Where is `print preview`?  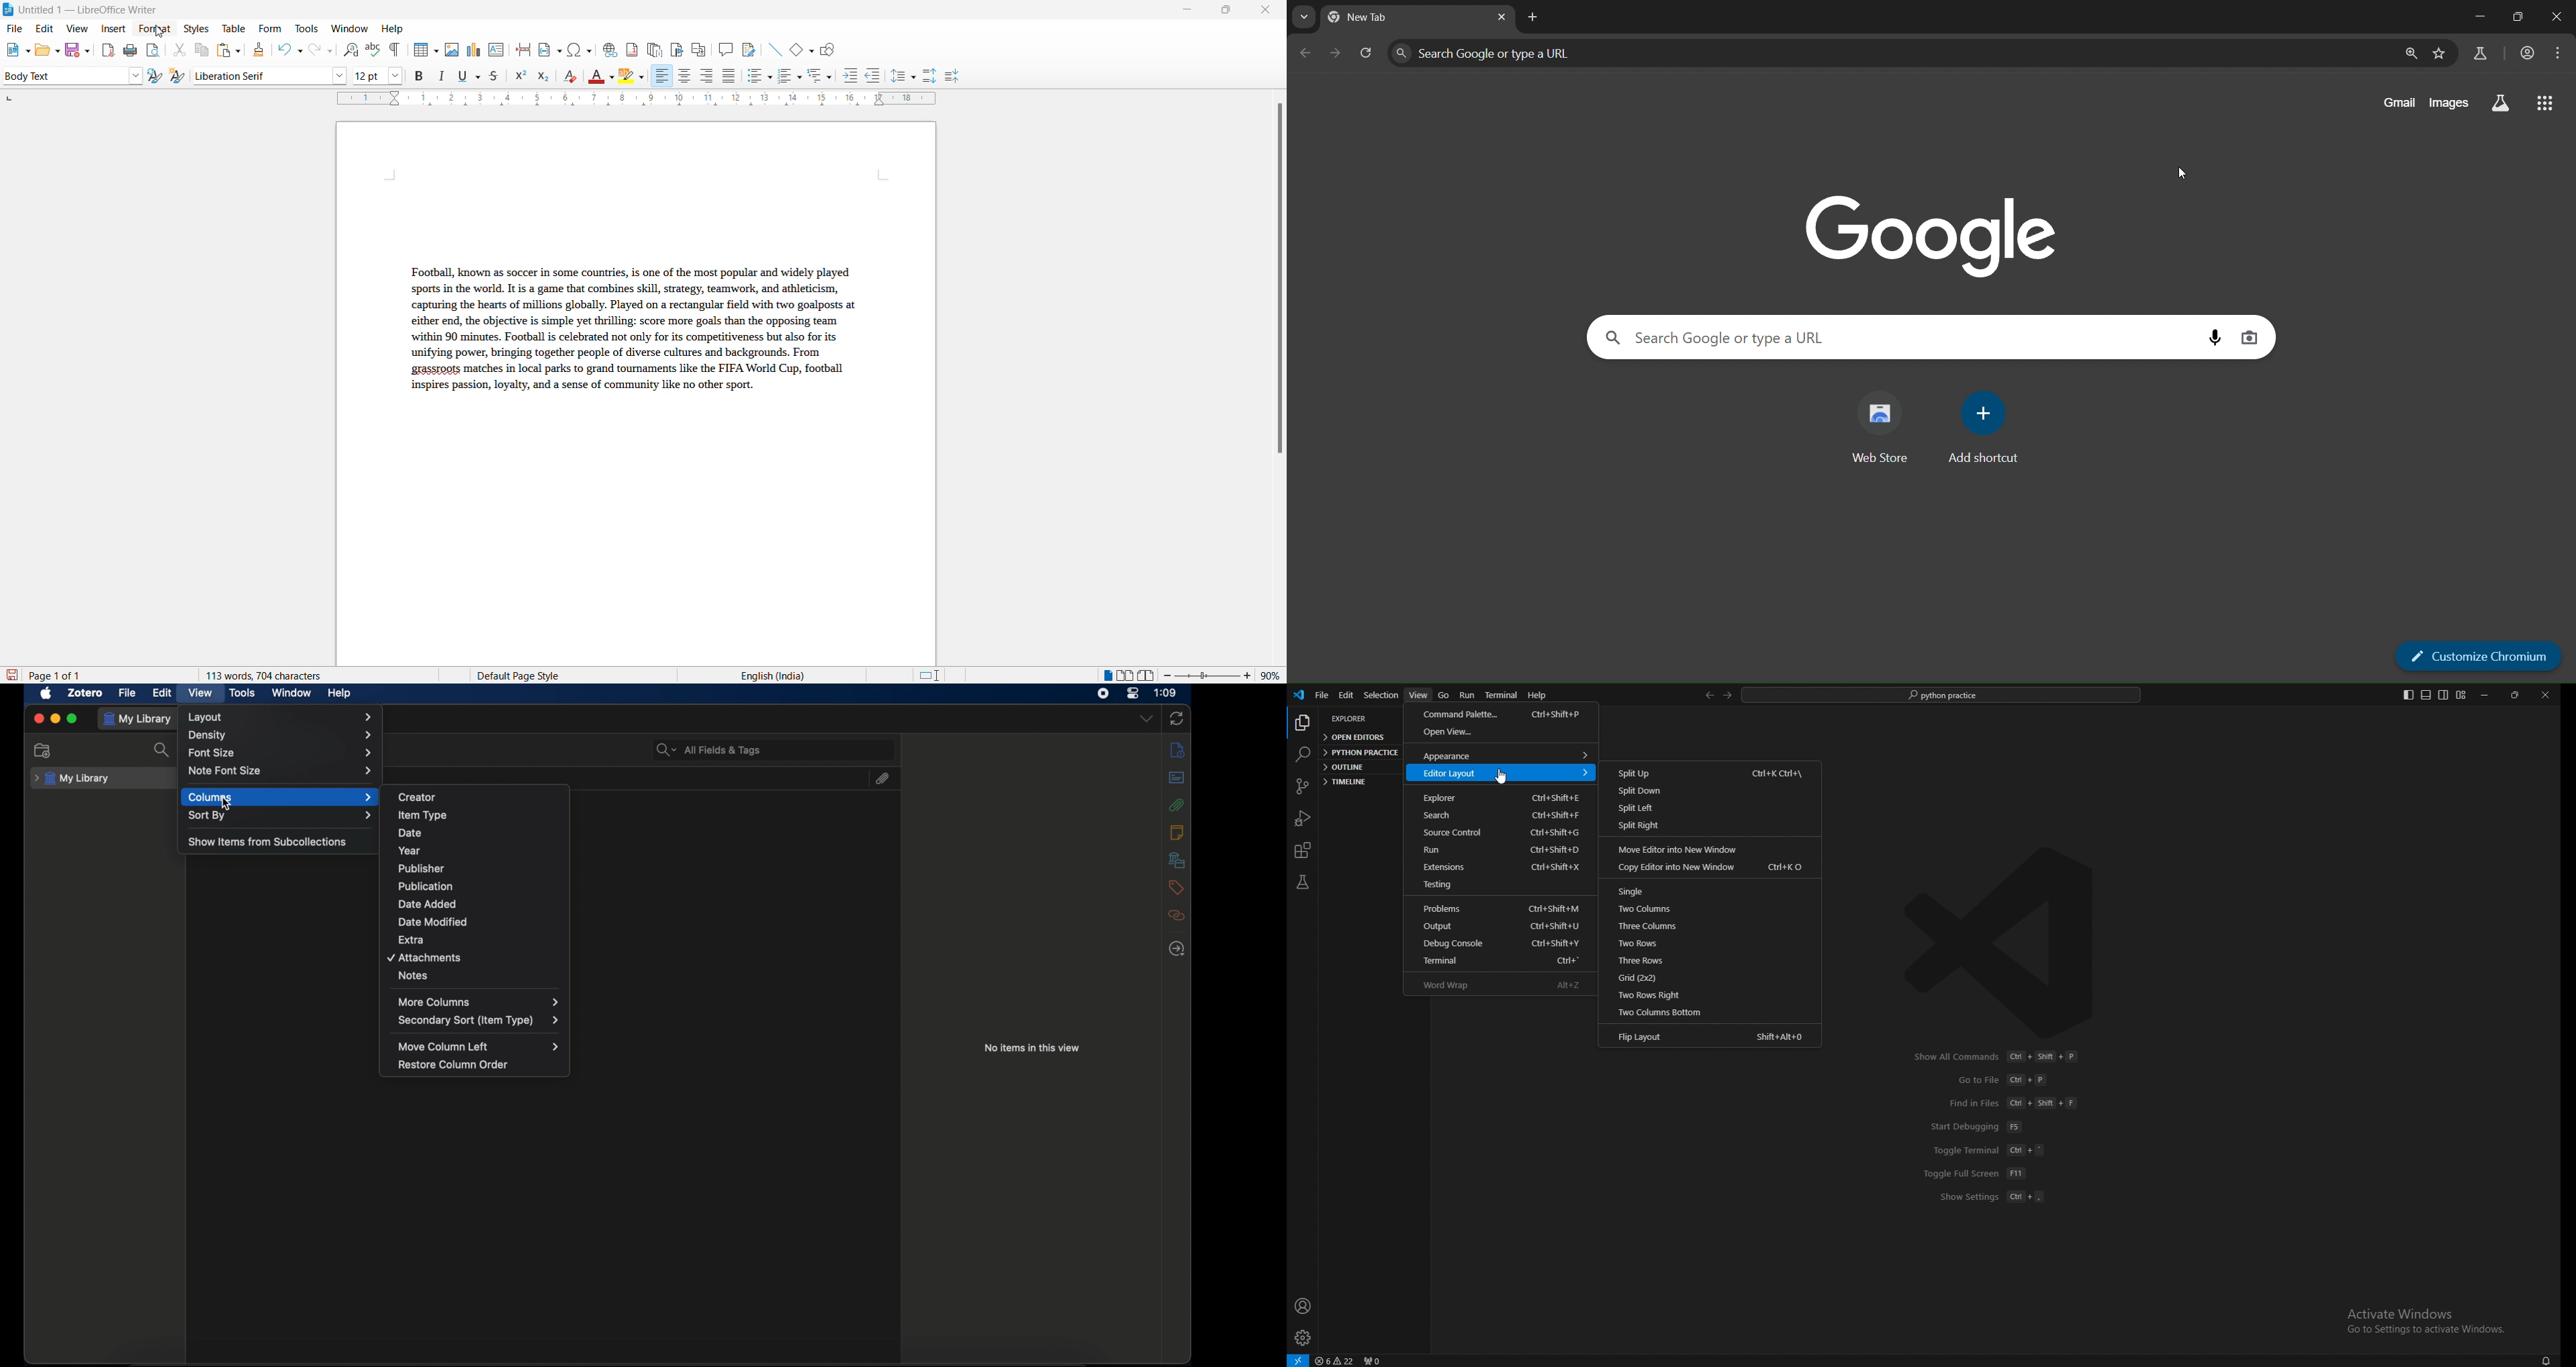 print preview is located at coordinates (153, 50).